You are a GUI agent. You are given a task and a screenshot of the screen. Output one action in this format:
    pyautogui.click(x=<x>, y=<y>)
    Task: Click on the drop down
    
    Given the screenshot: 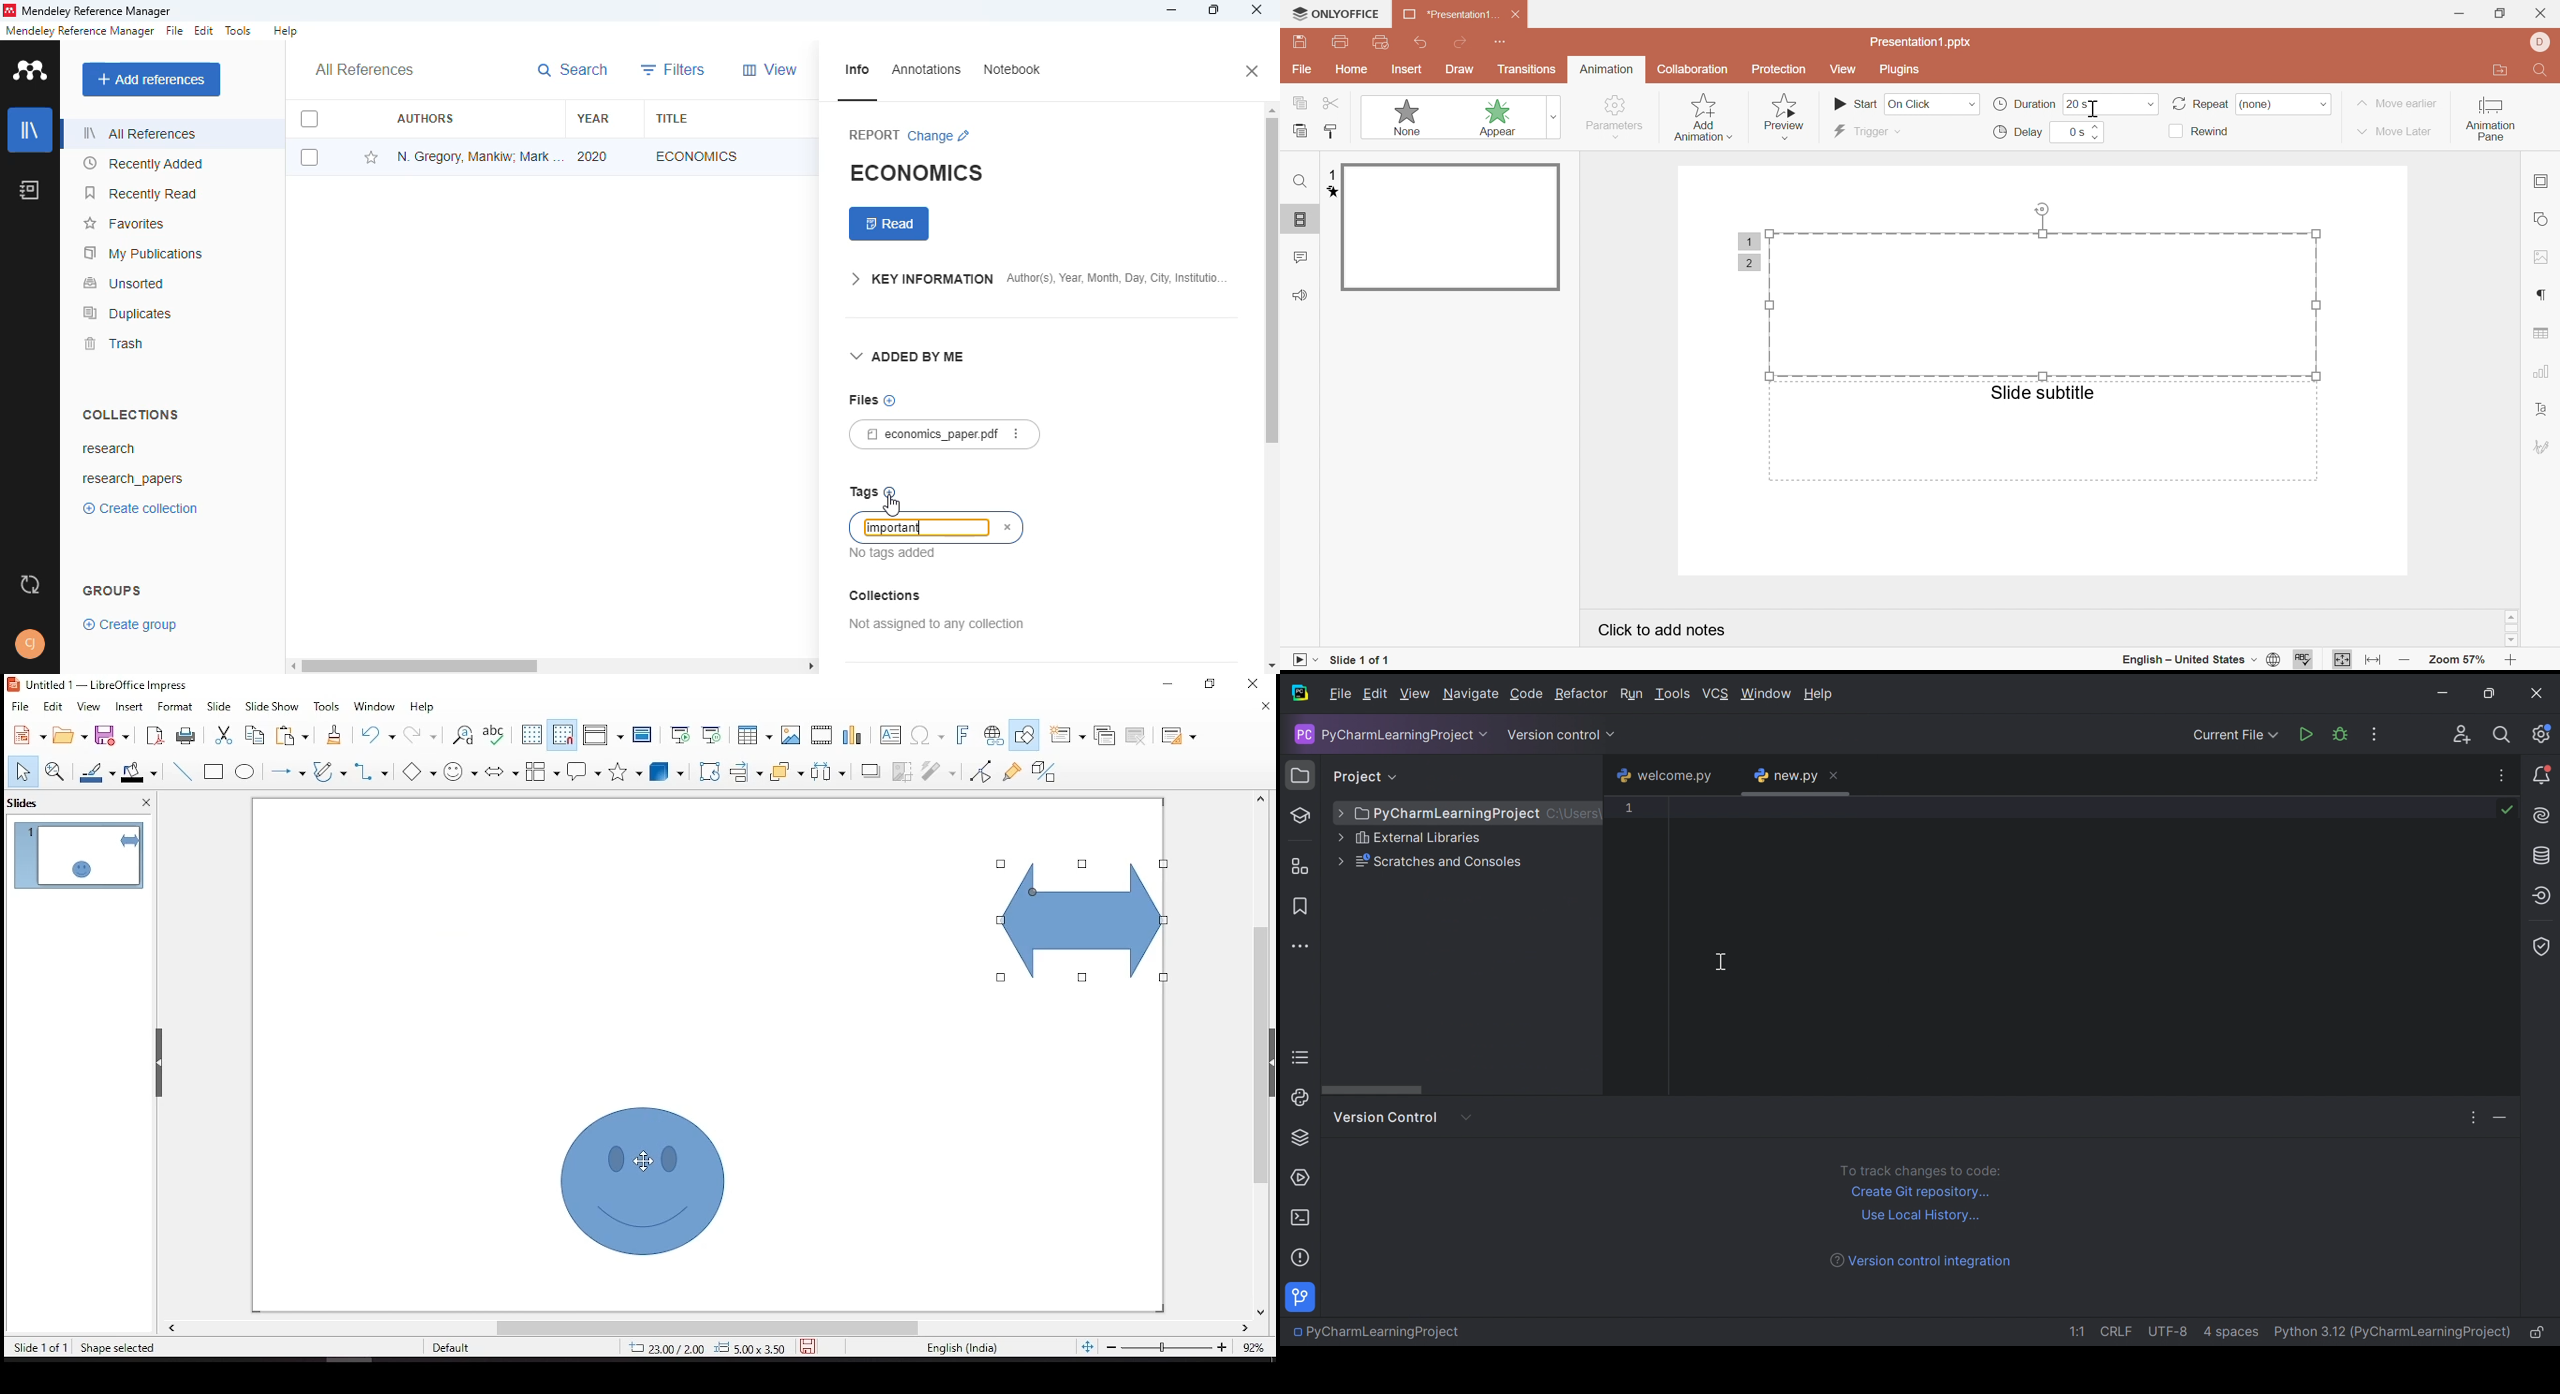 What is the action you would take?
    pyautogui.click(x=2324, y=105)
    